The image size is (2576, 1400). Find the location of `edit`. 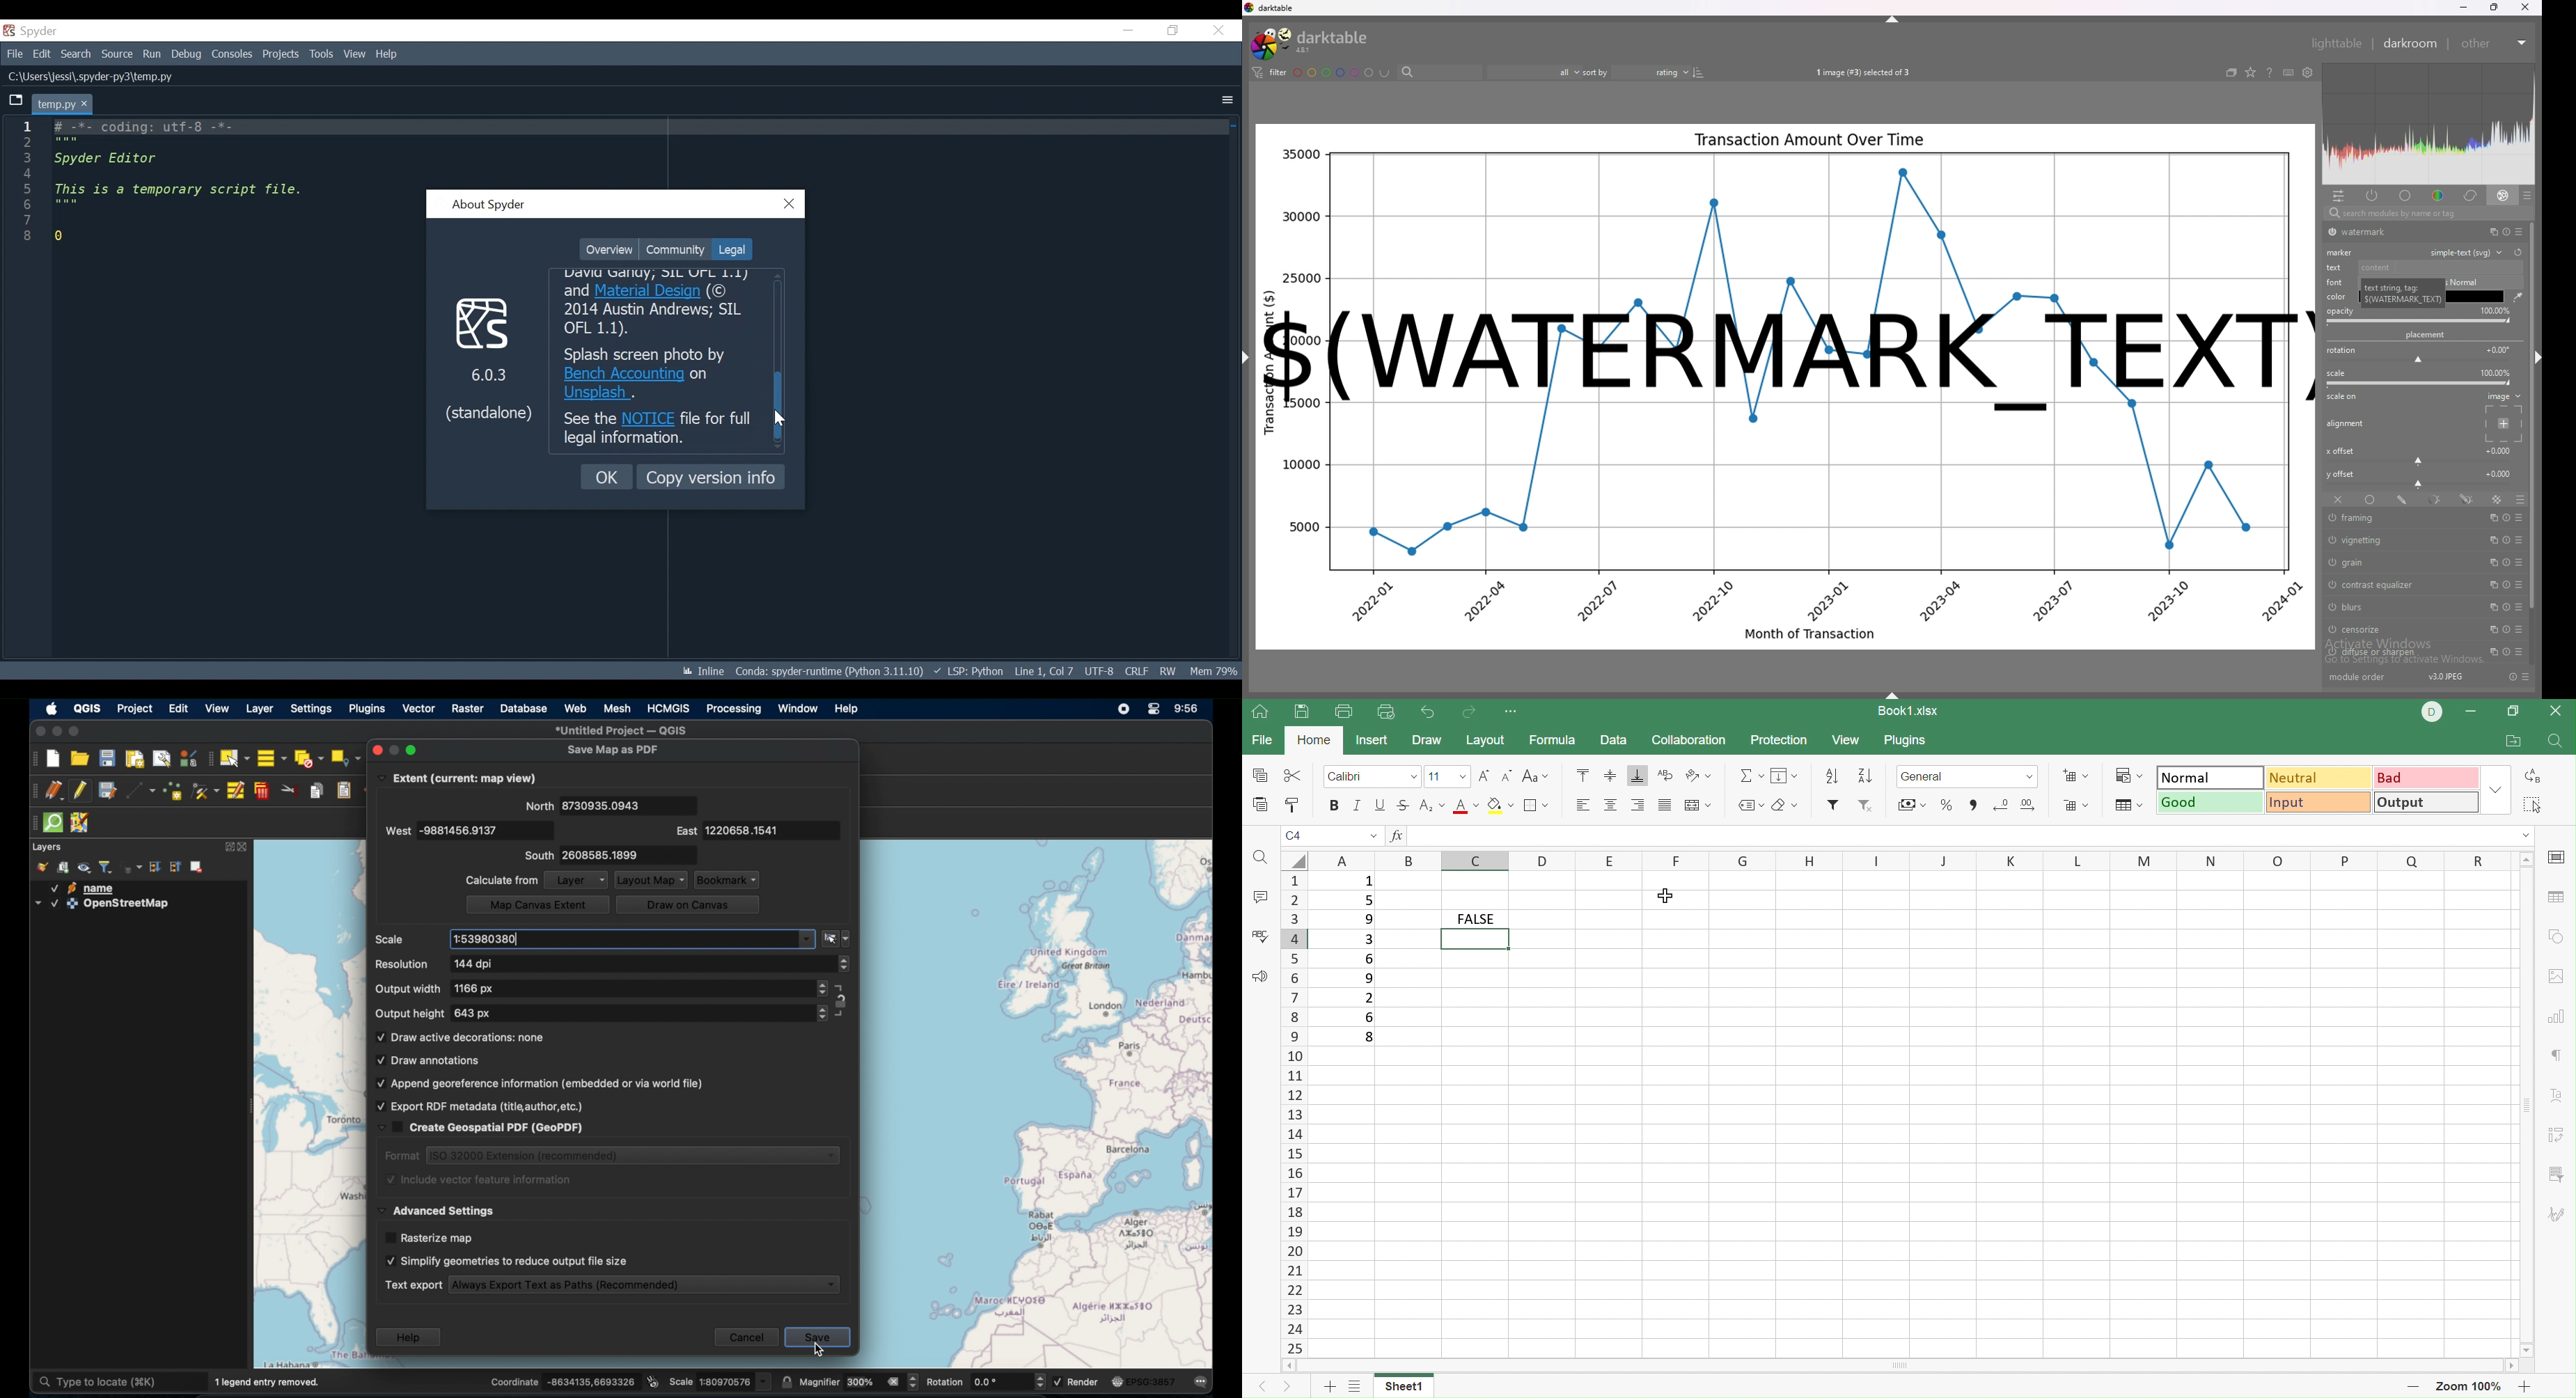

edit is located at coordinates (179, 709).